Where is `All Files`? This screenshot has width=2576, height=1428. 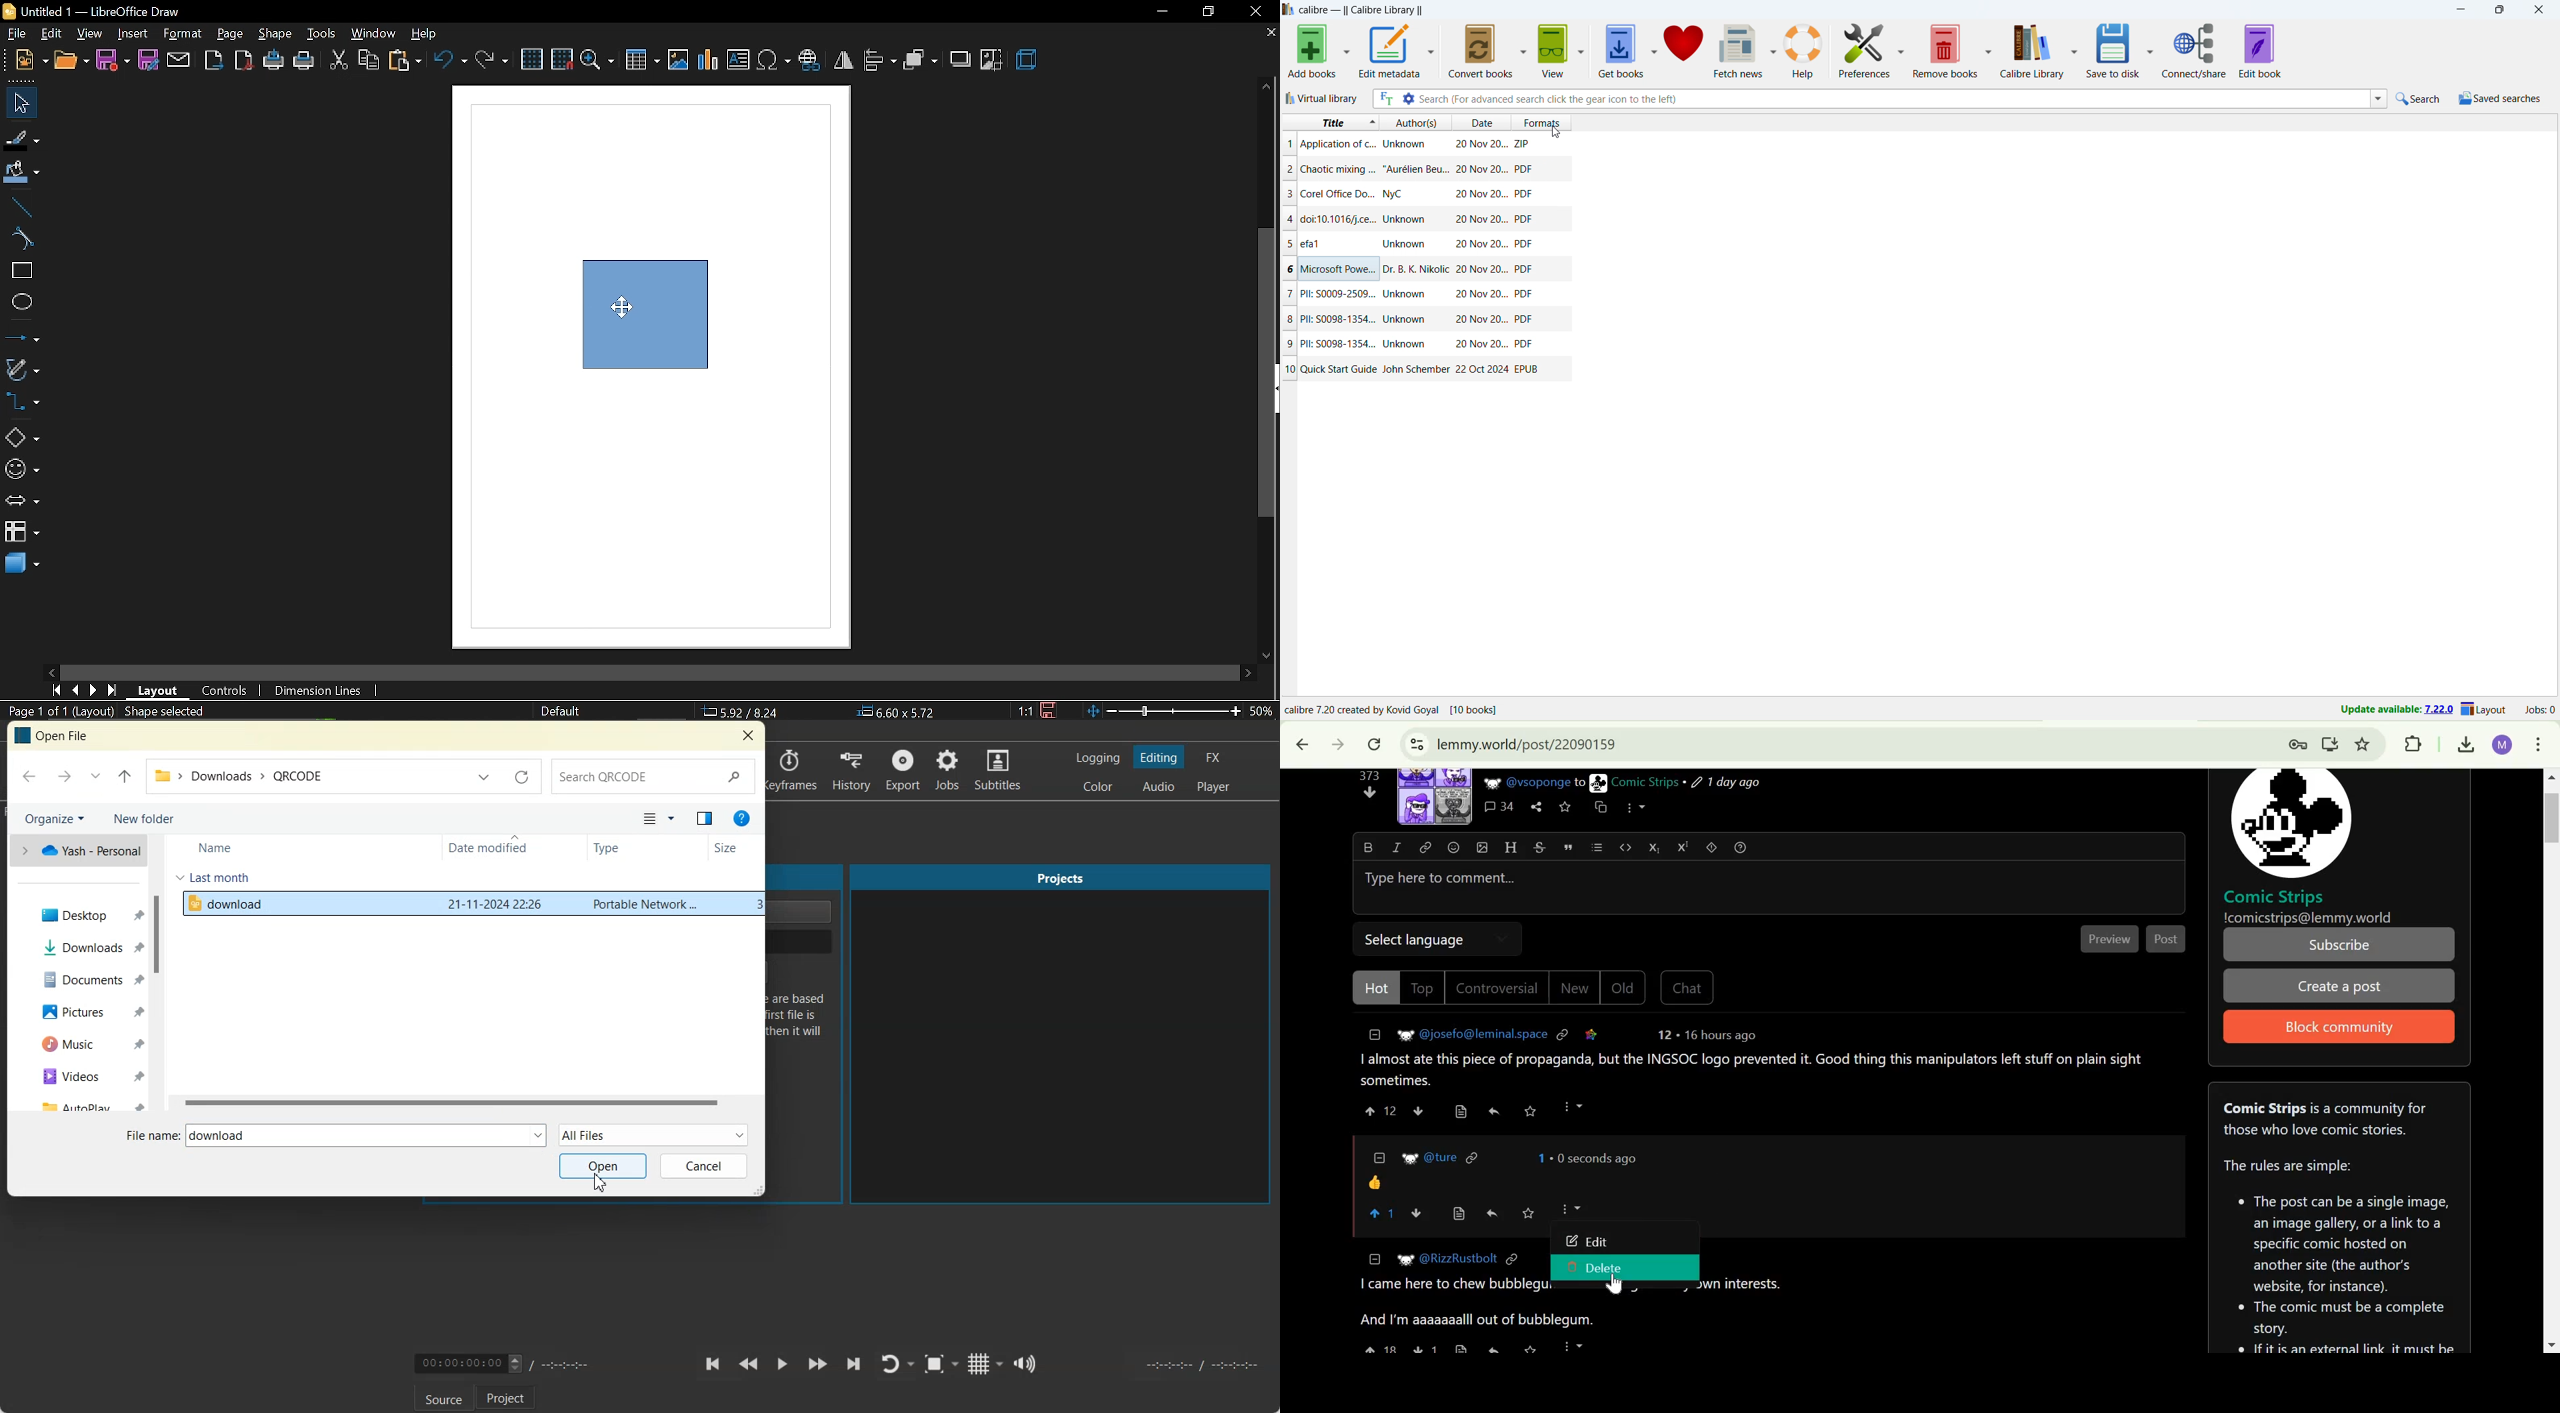
All Files is located at coordinates (654, 1134).